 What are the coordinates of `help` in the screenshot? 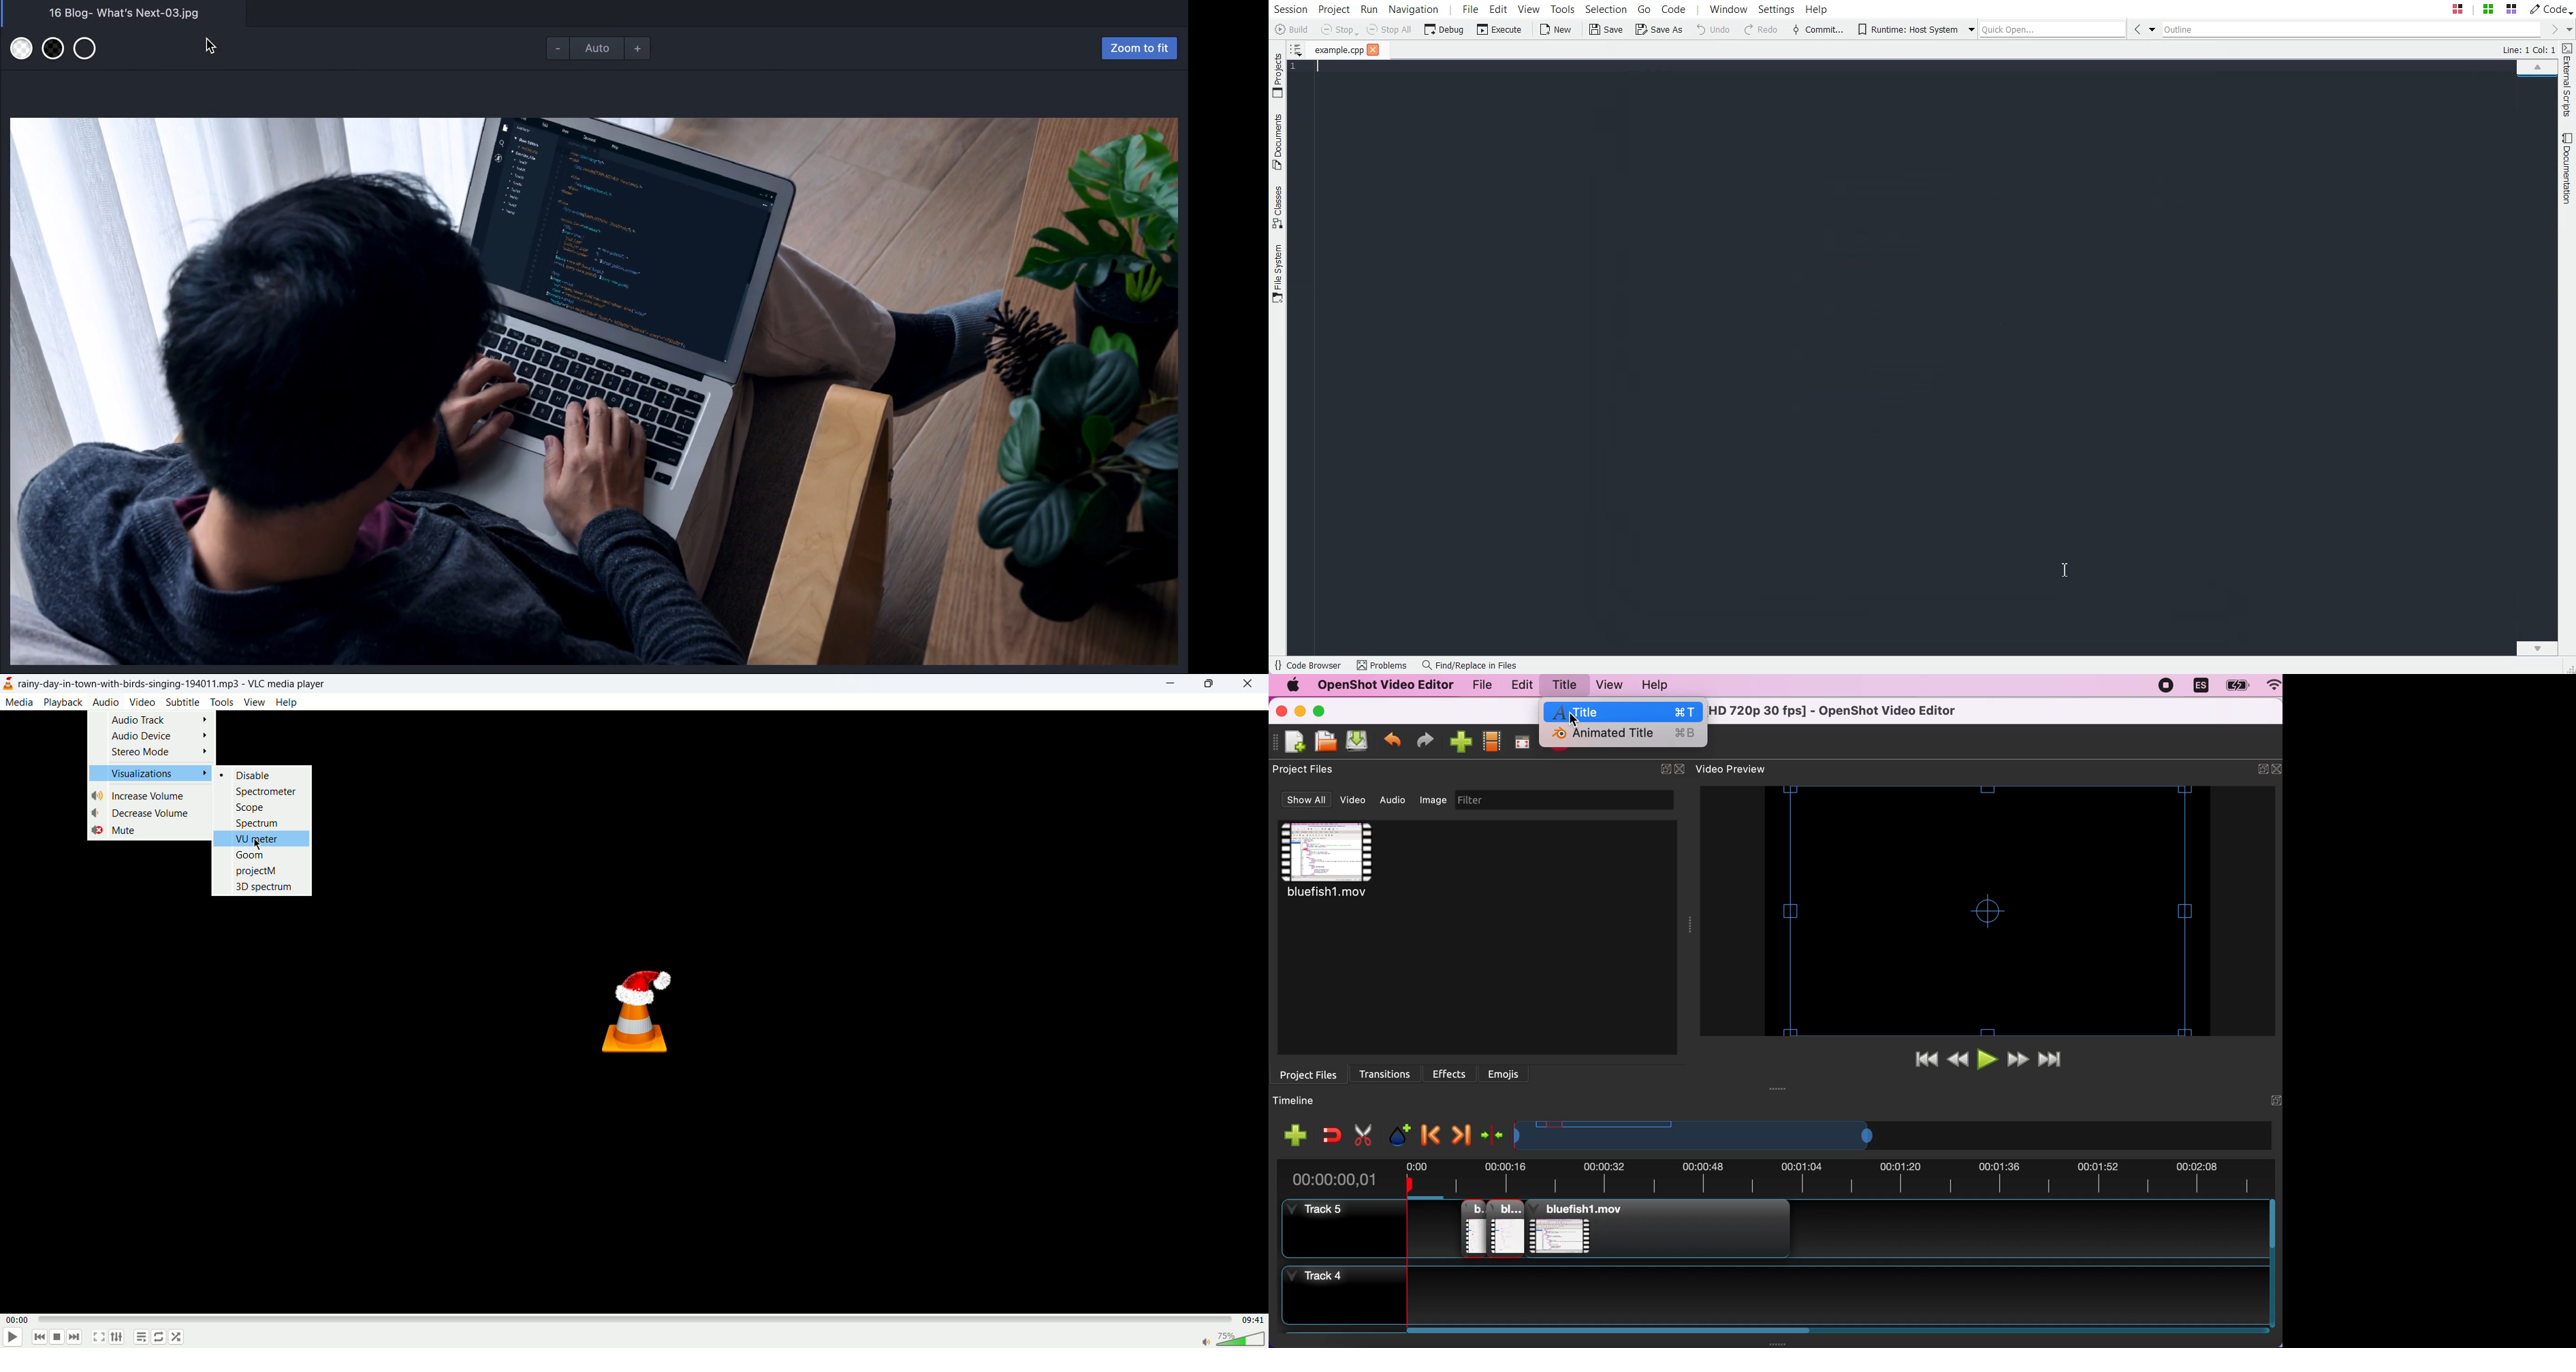 It's located at (1651, 686).